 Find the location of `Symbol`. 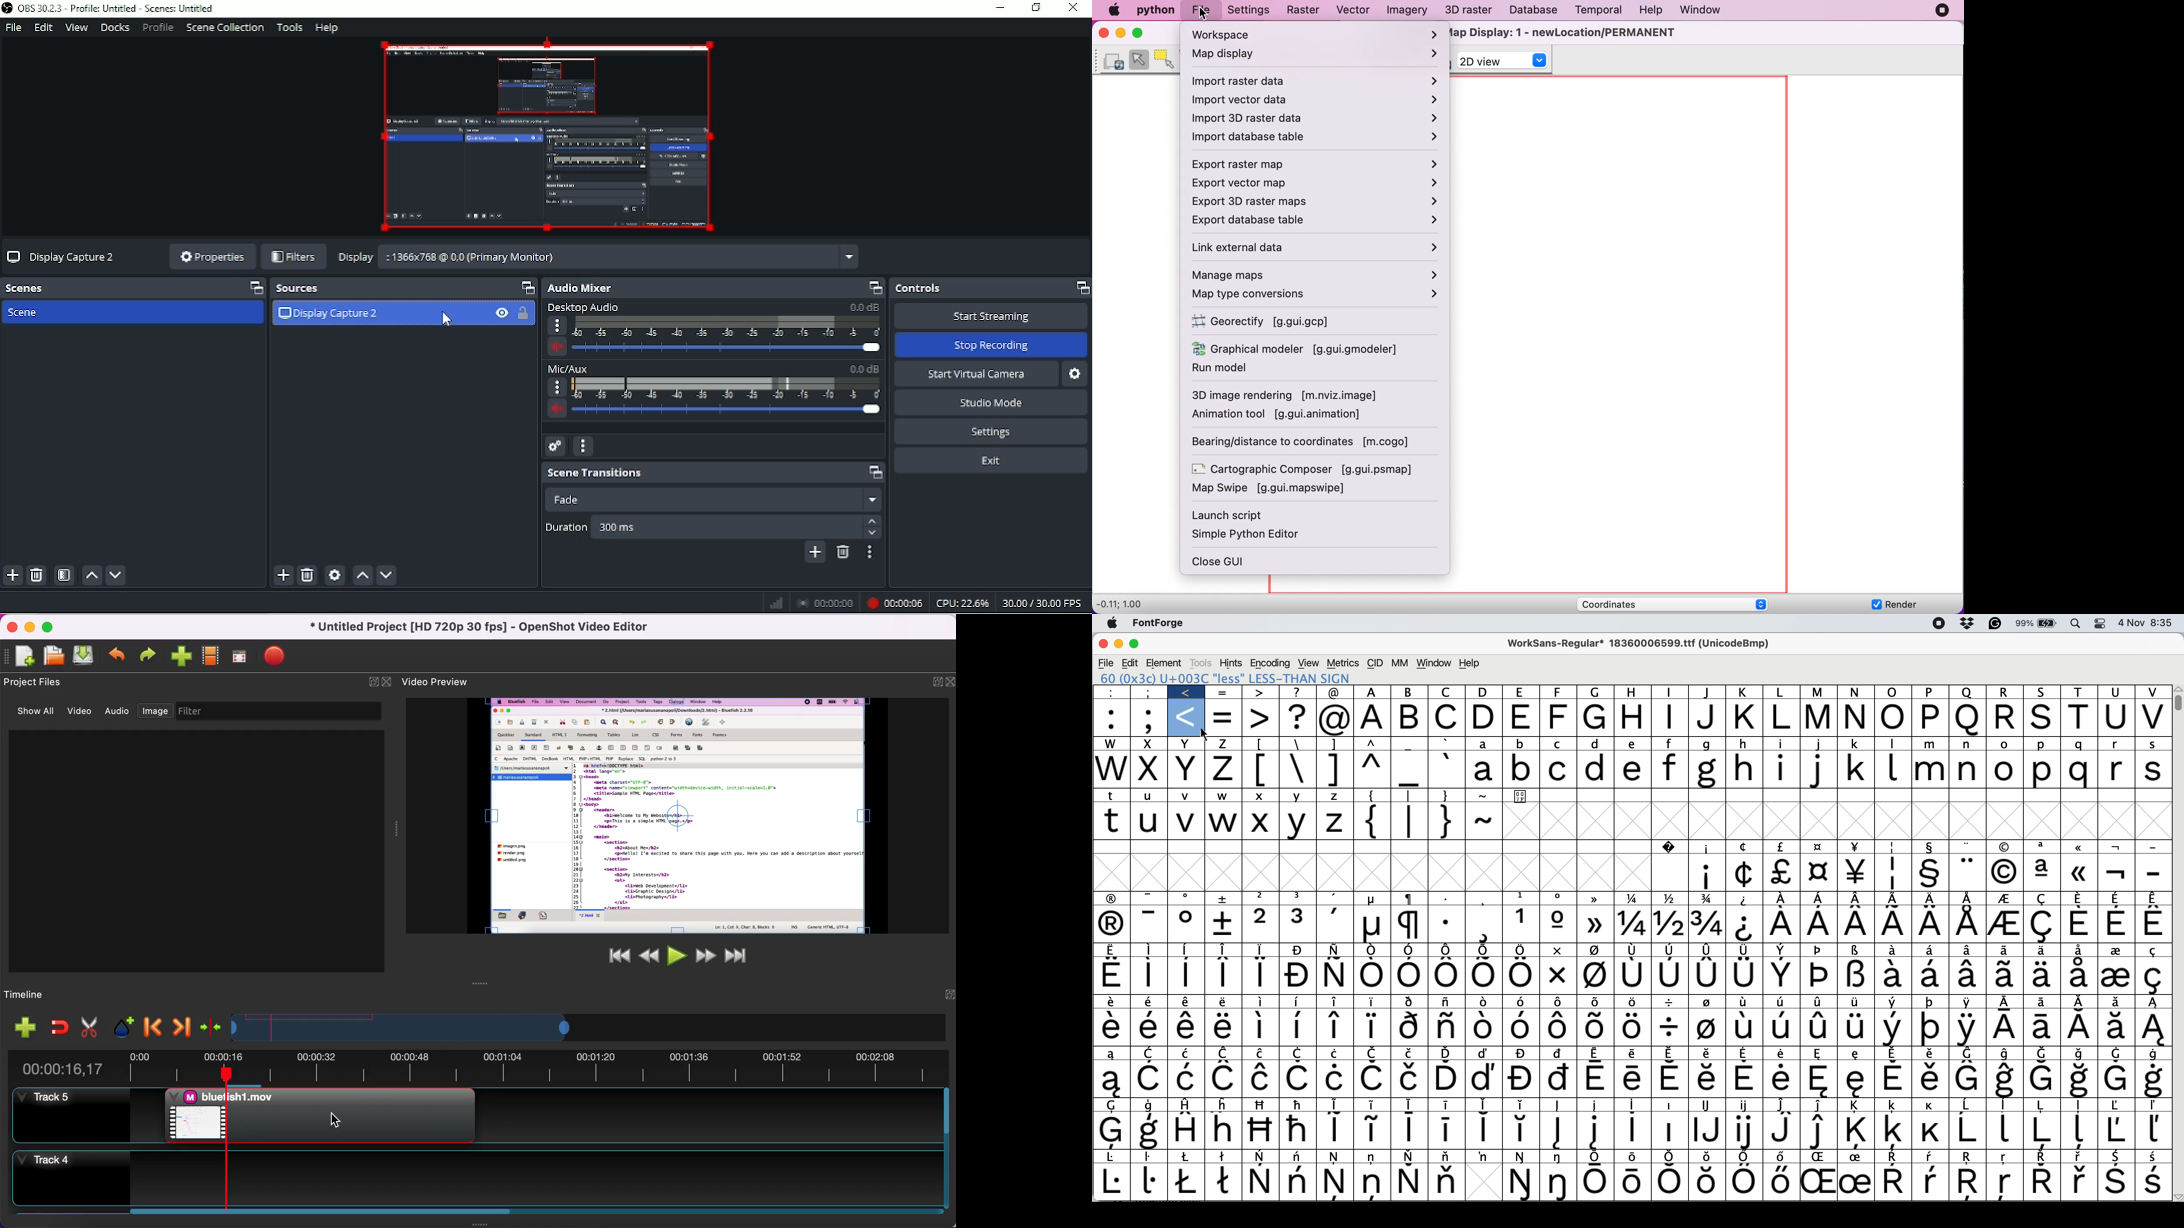

Symbol is located at coordinates (1857, 925).